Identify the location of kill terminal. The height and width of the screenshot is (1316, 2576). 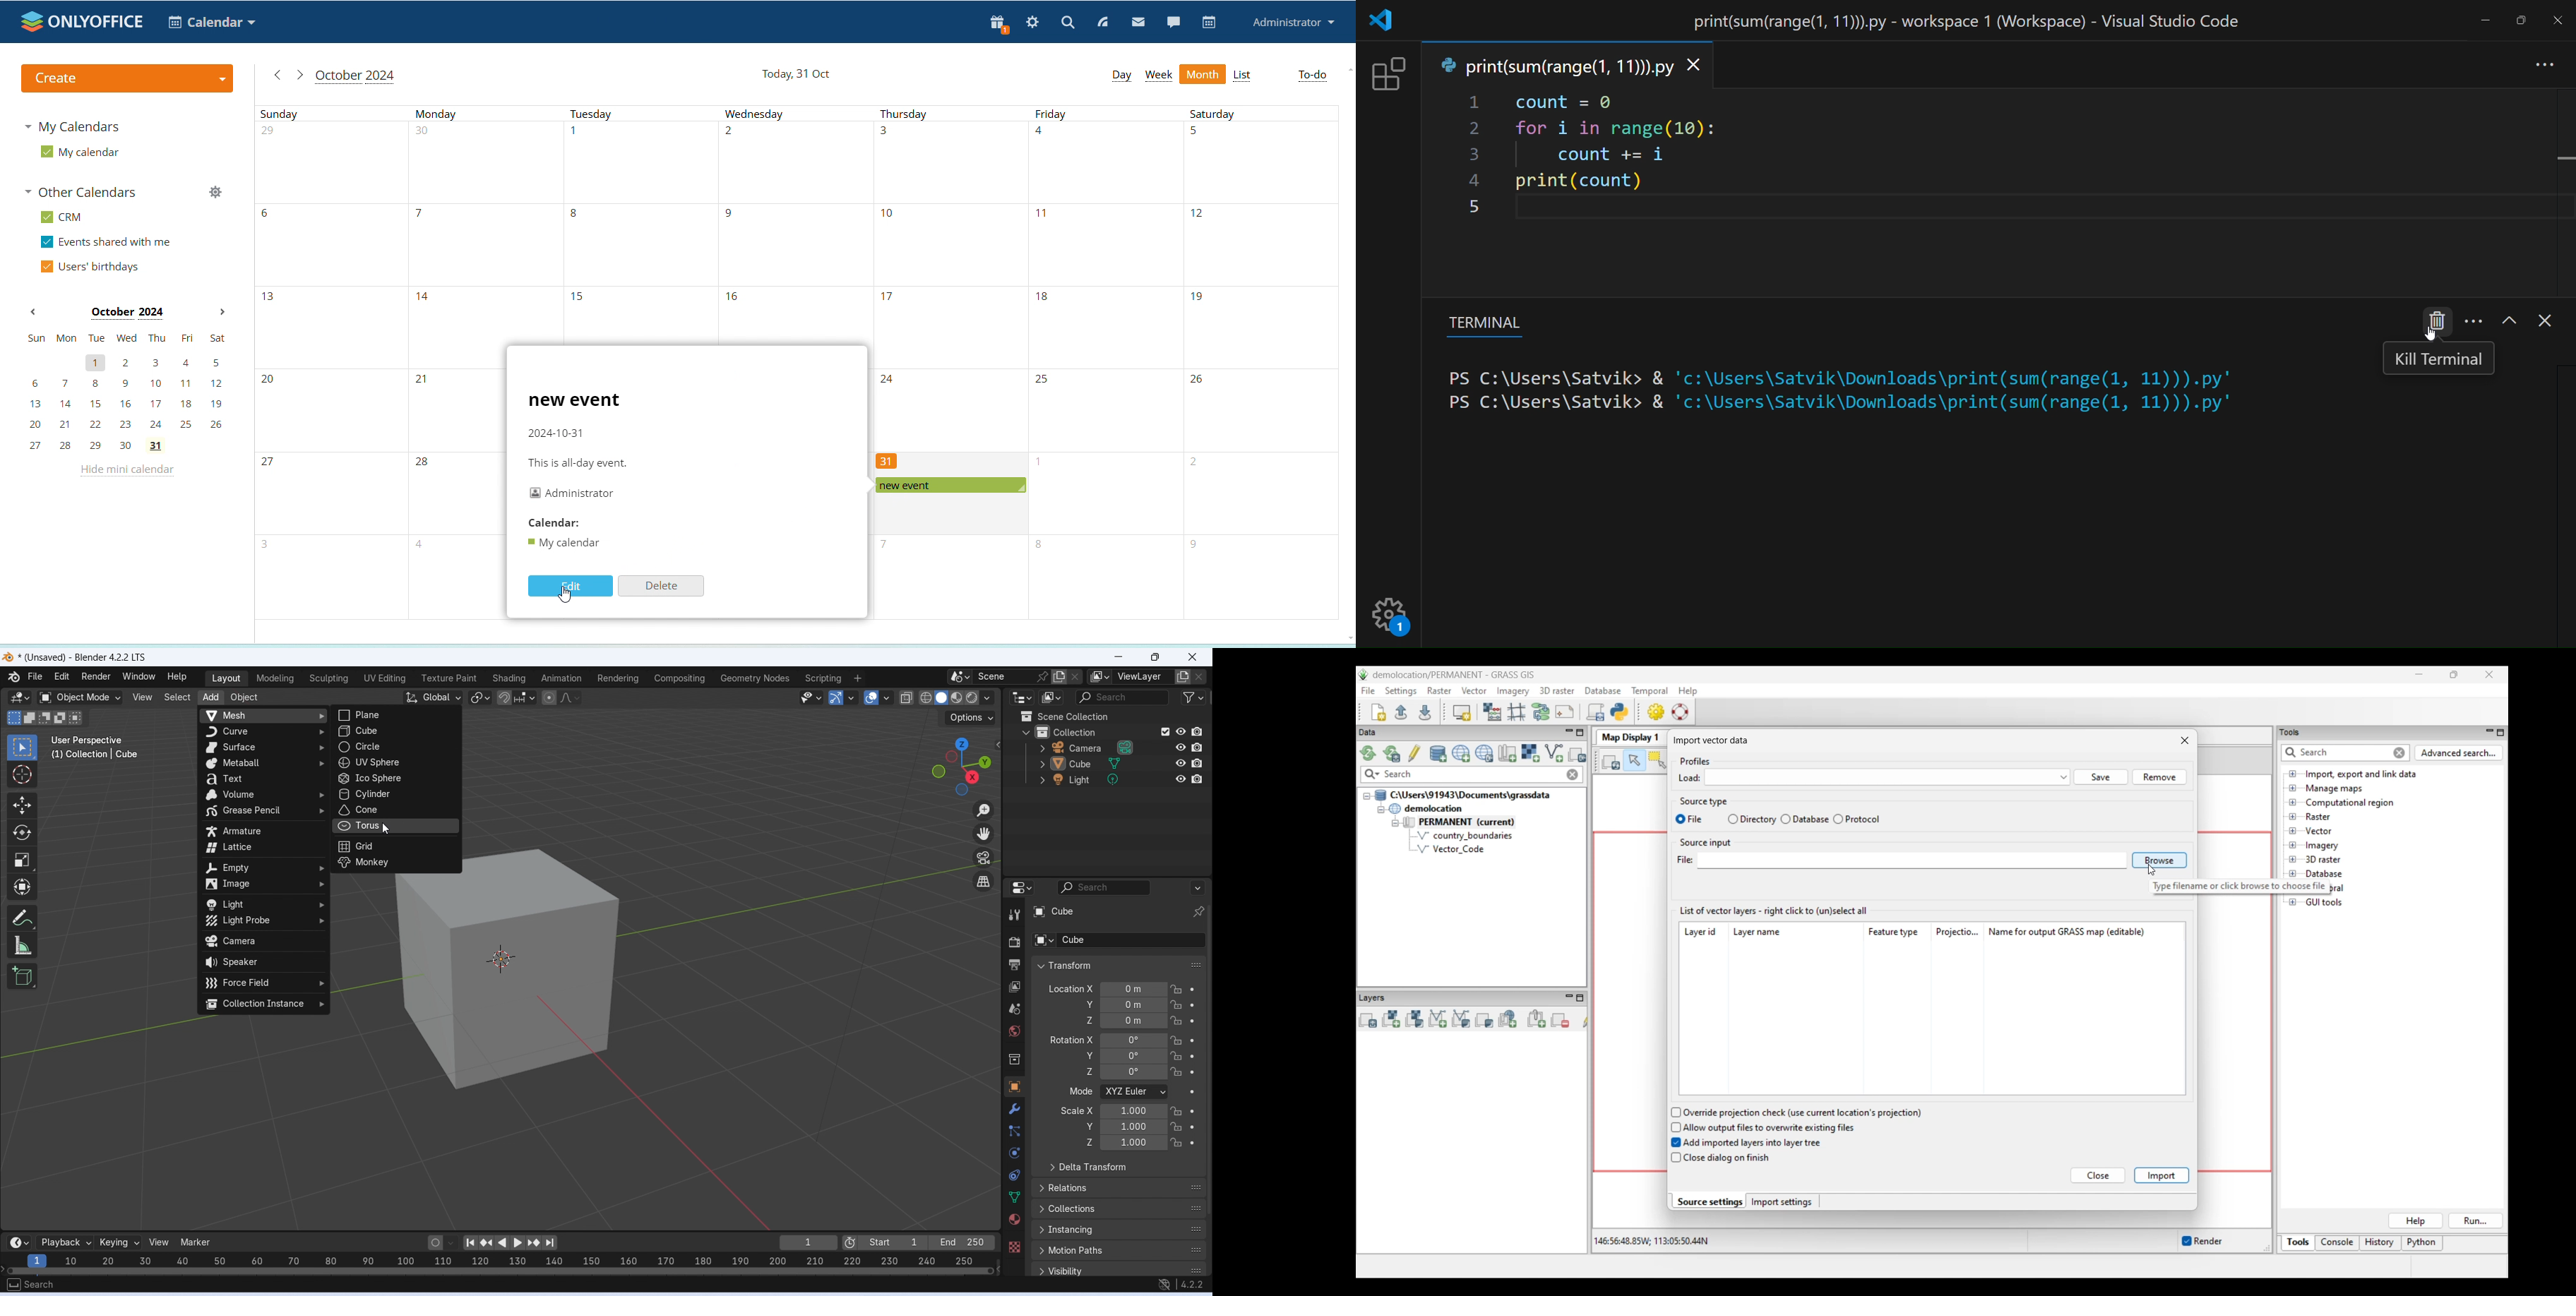
(2437, 321).